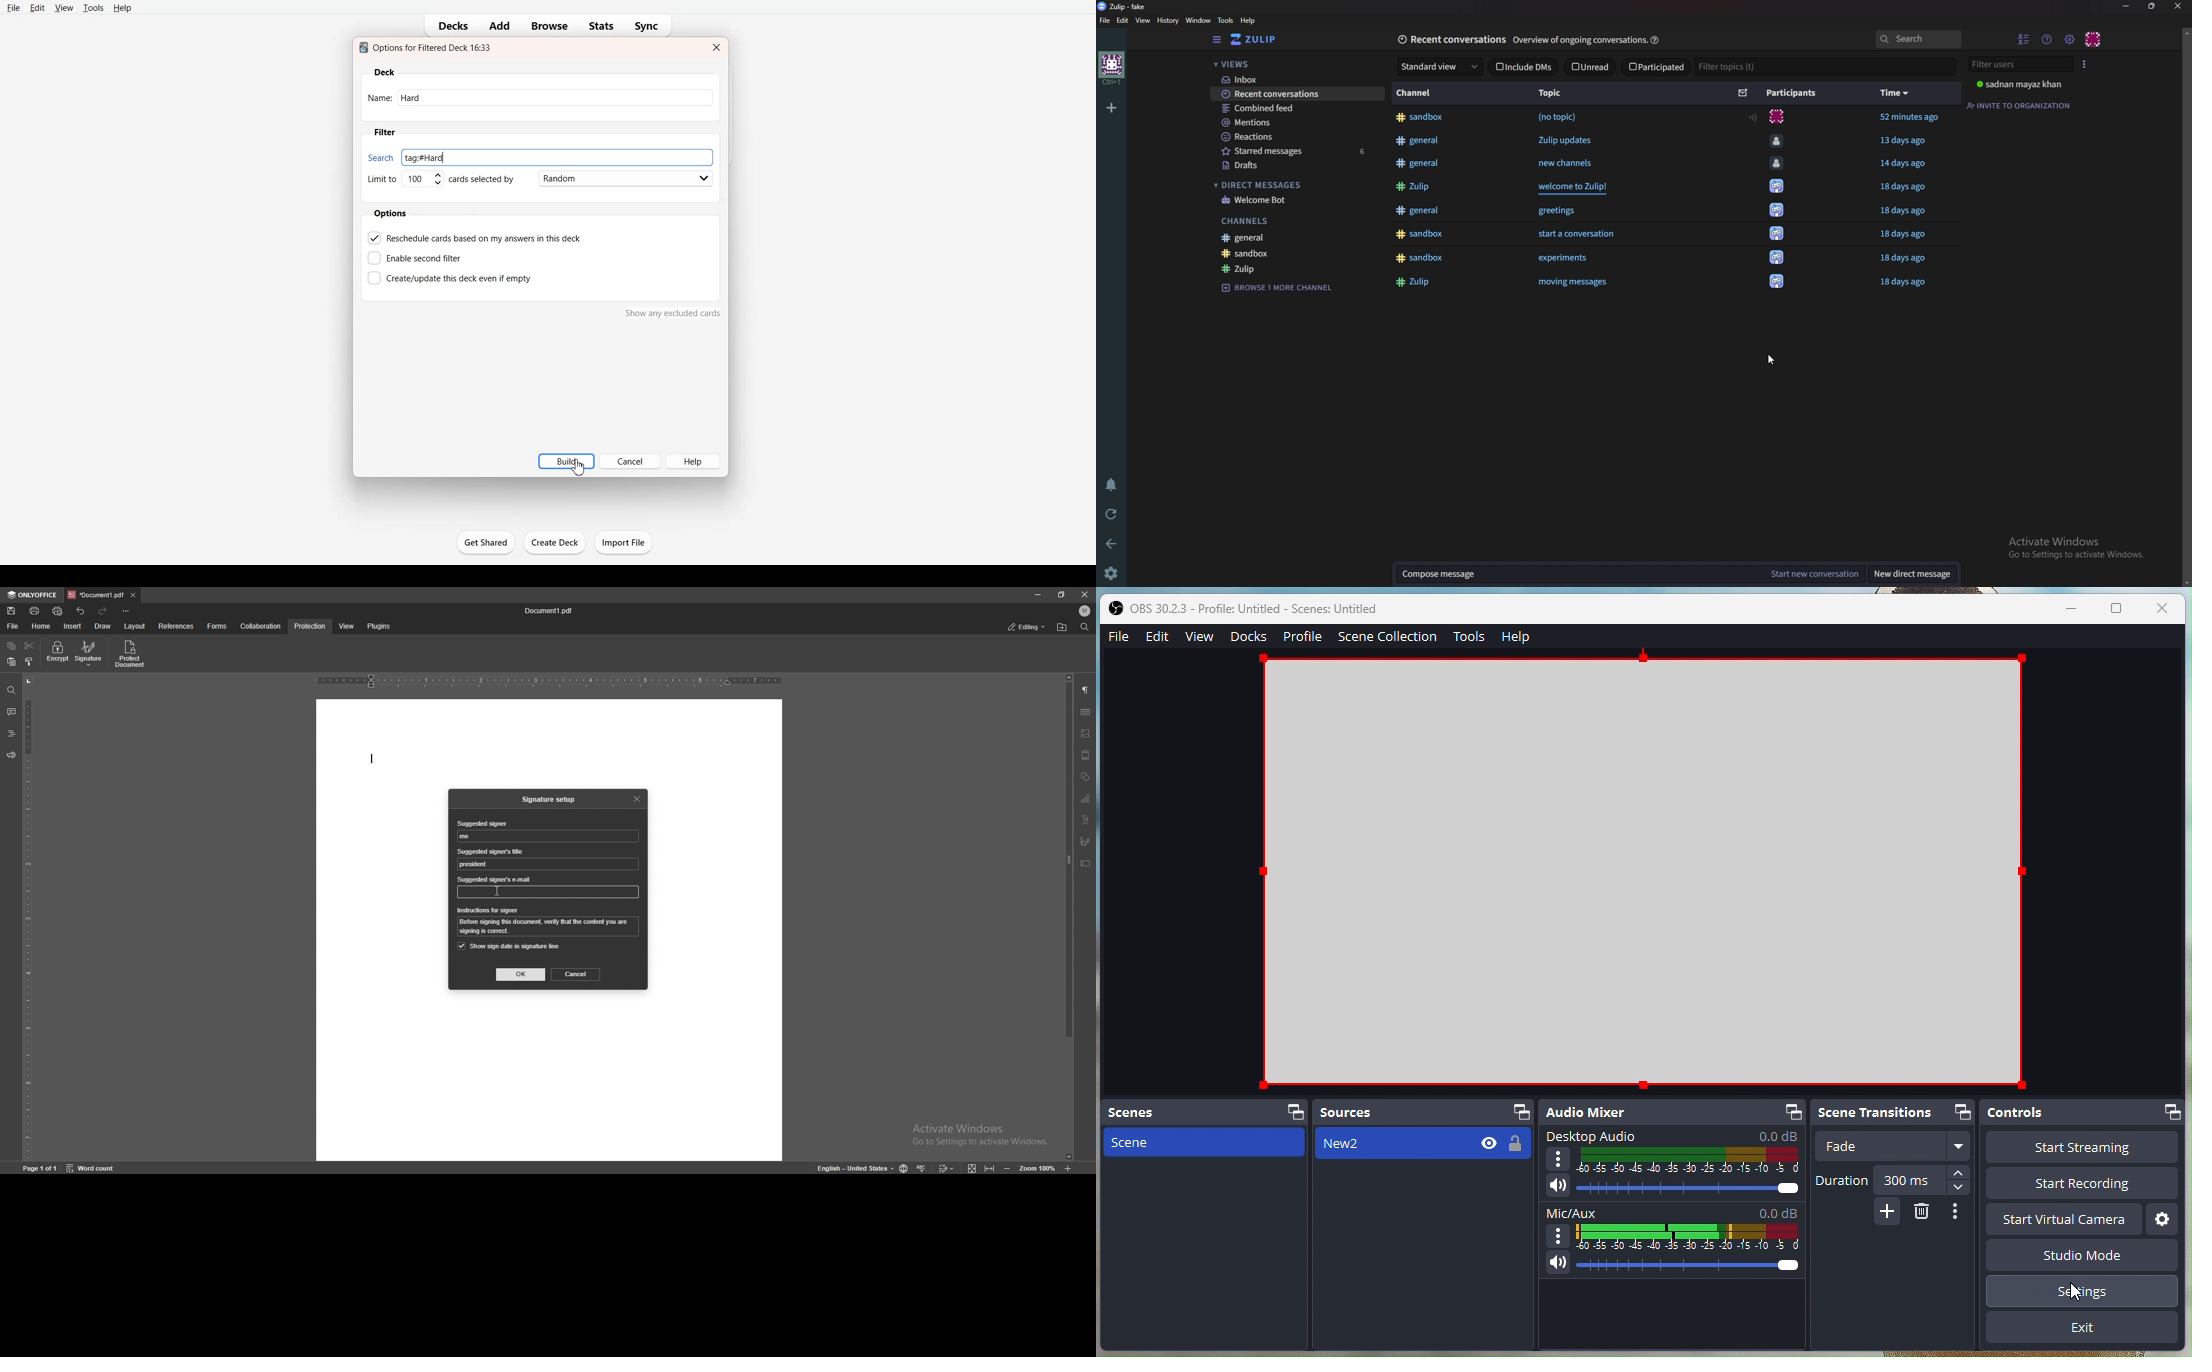 The width and height of the screenshot is (2212, 1372). Describe the element at coordinates (1123, 21) in the screenshot. I see `Edit` at that location.